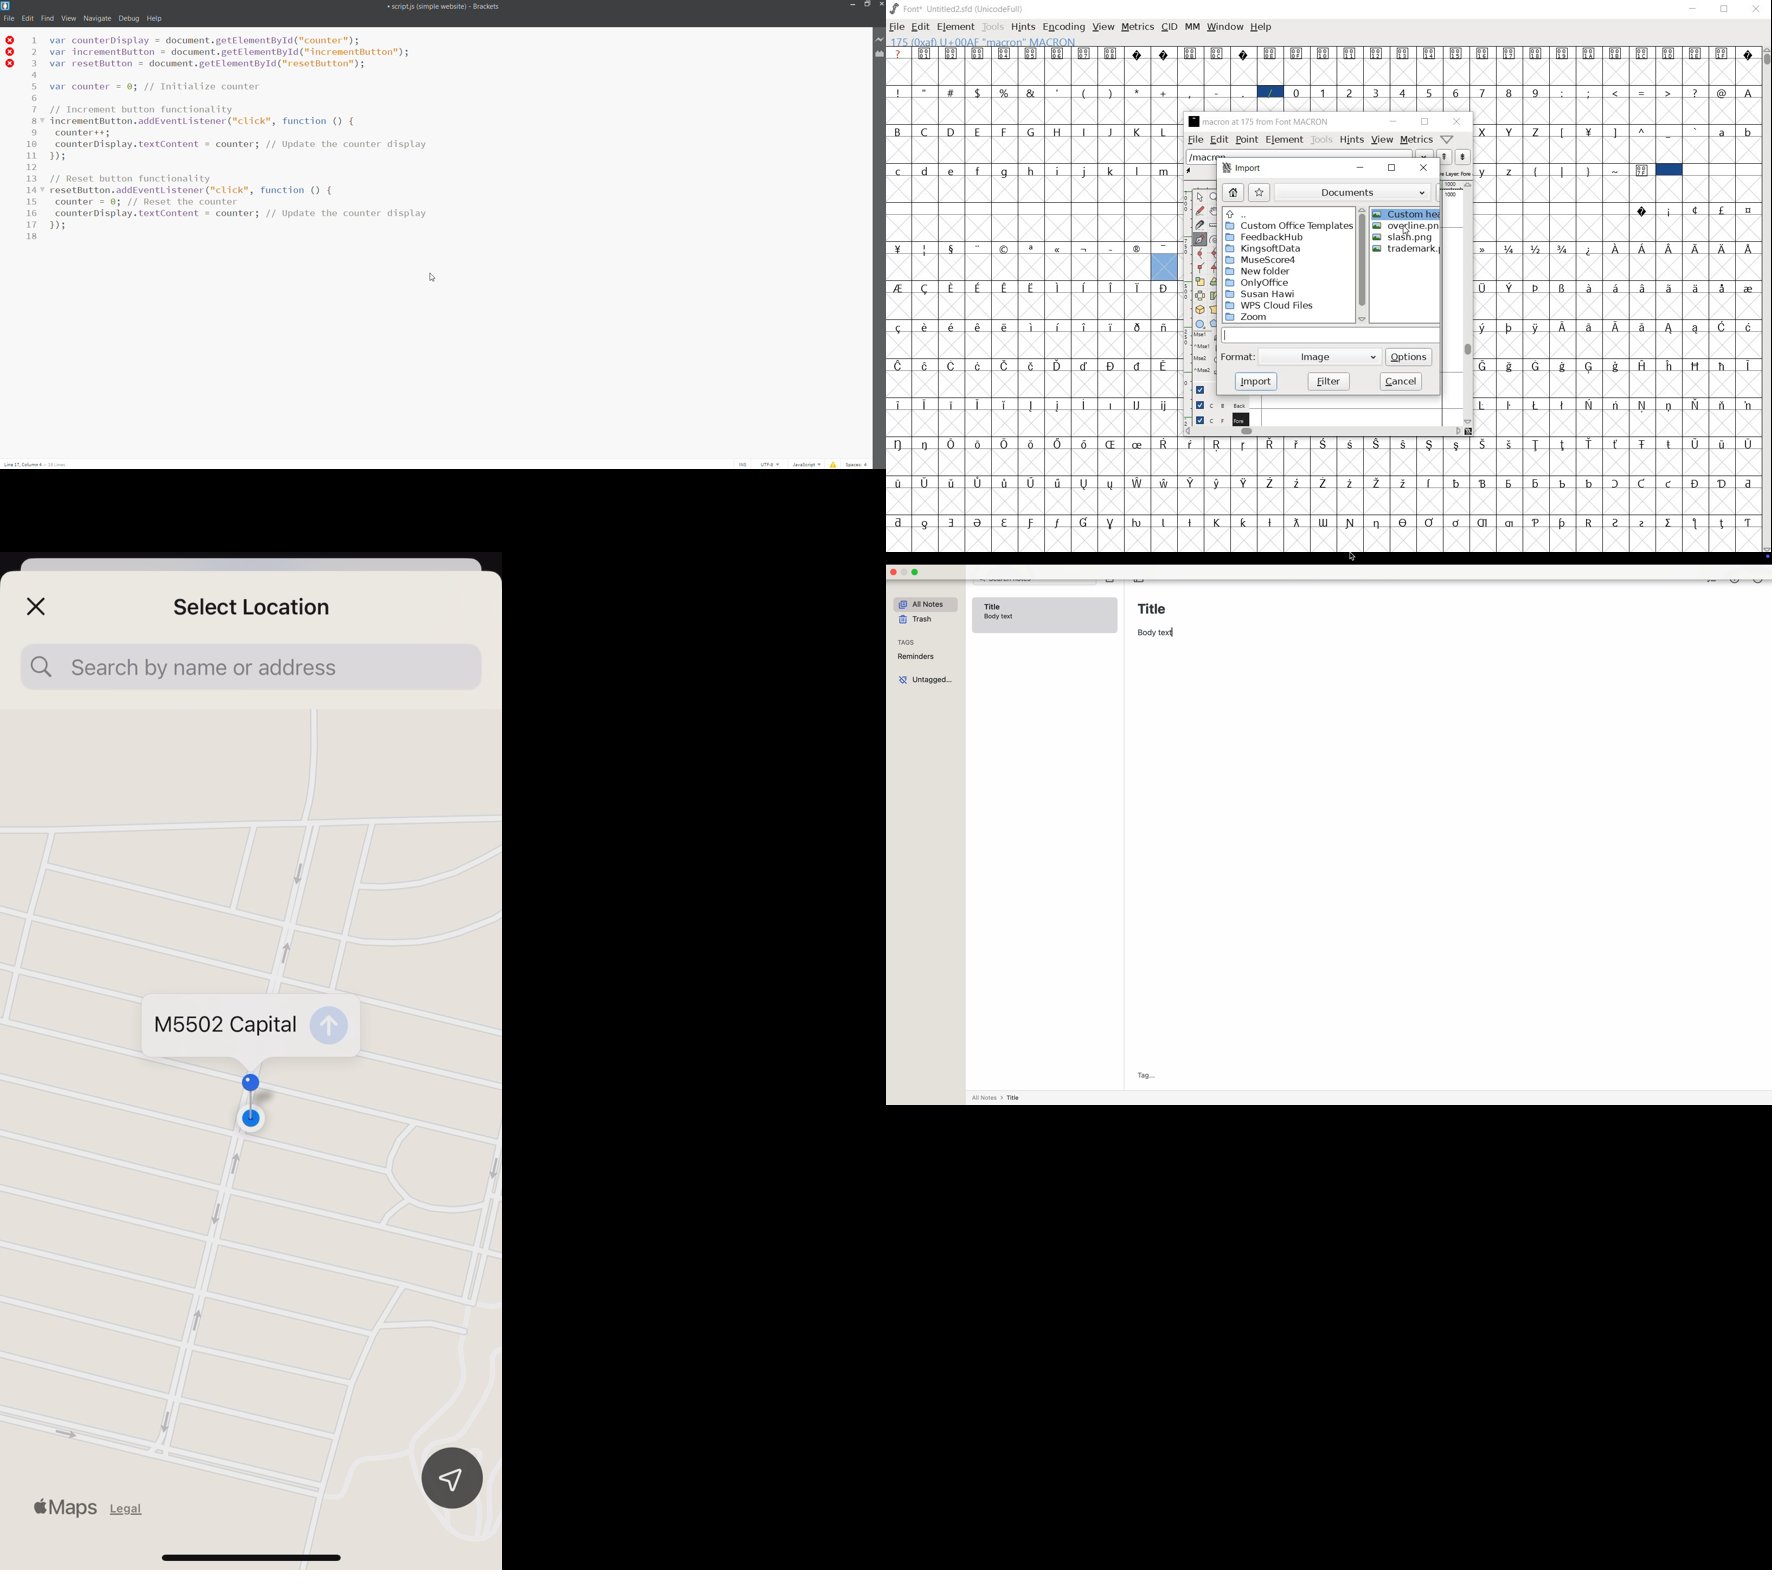 The image size is (1792, 1596). I want to click on Symbol, so click(1271, 484).